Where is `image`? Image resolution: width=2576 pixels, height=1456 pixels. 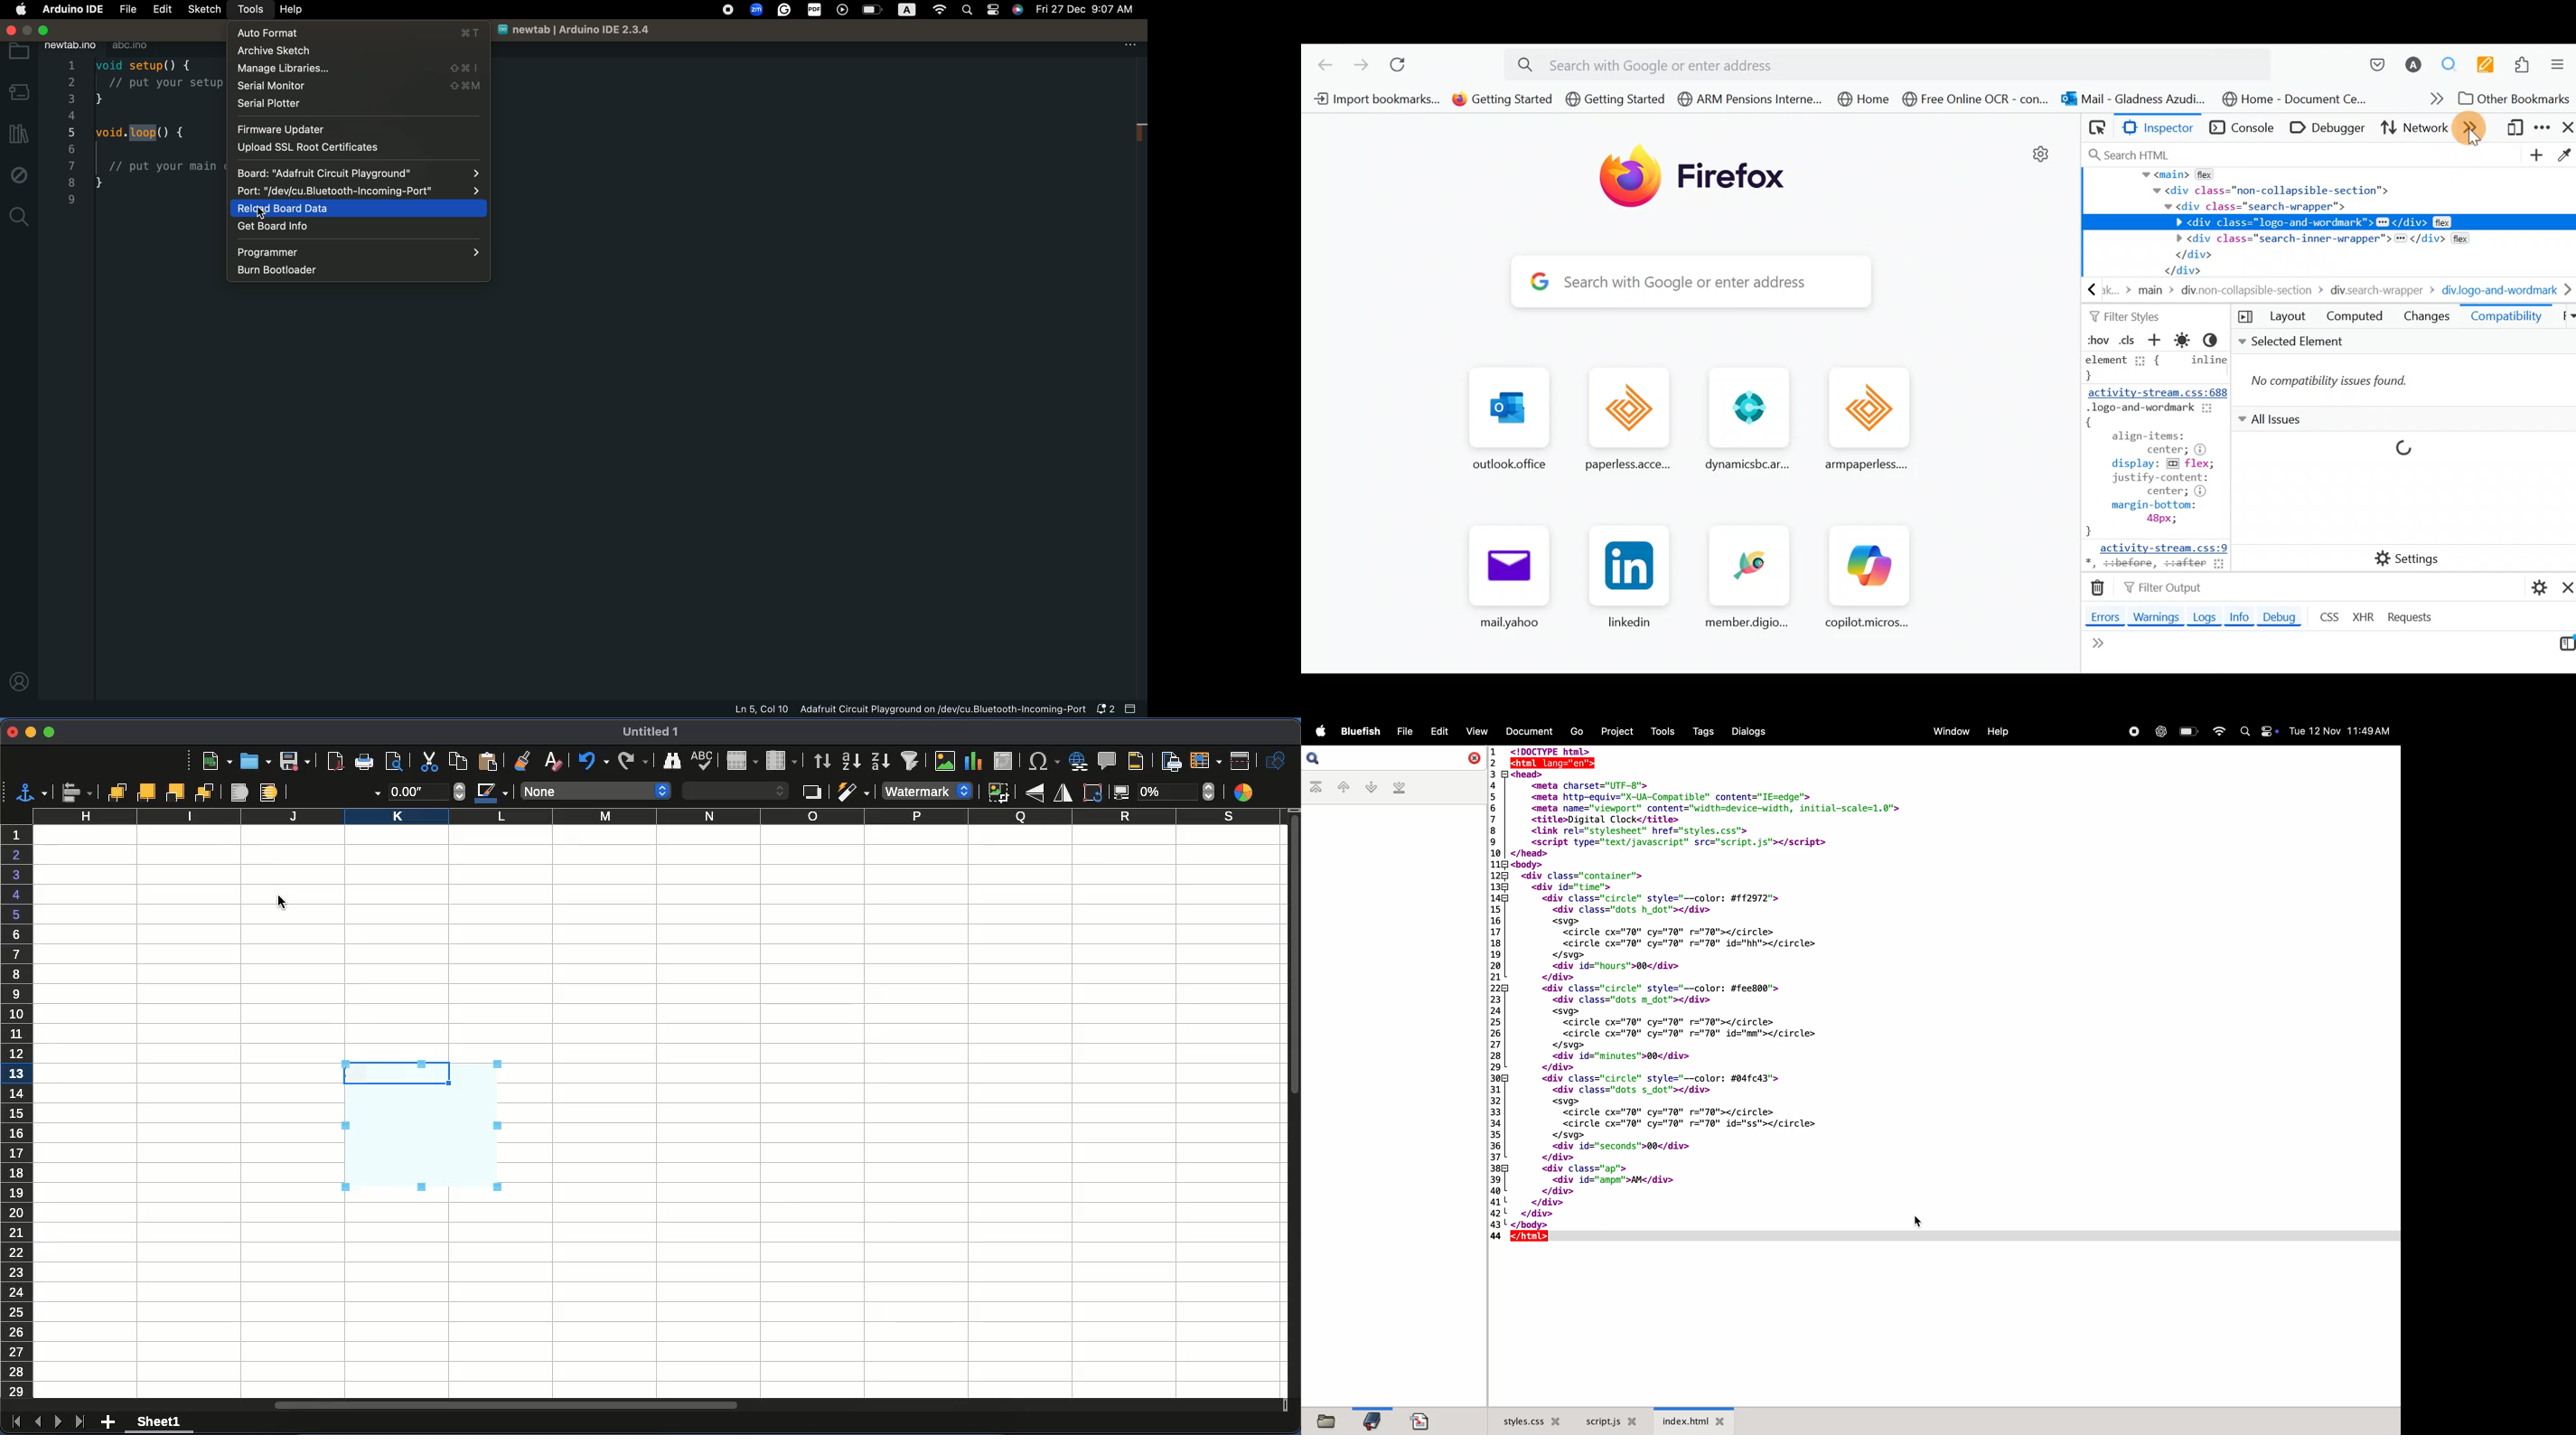 image is located at coordinates (947, 761).